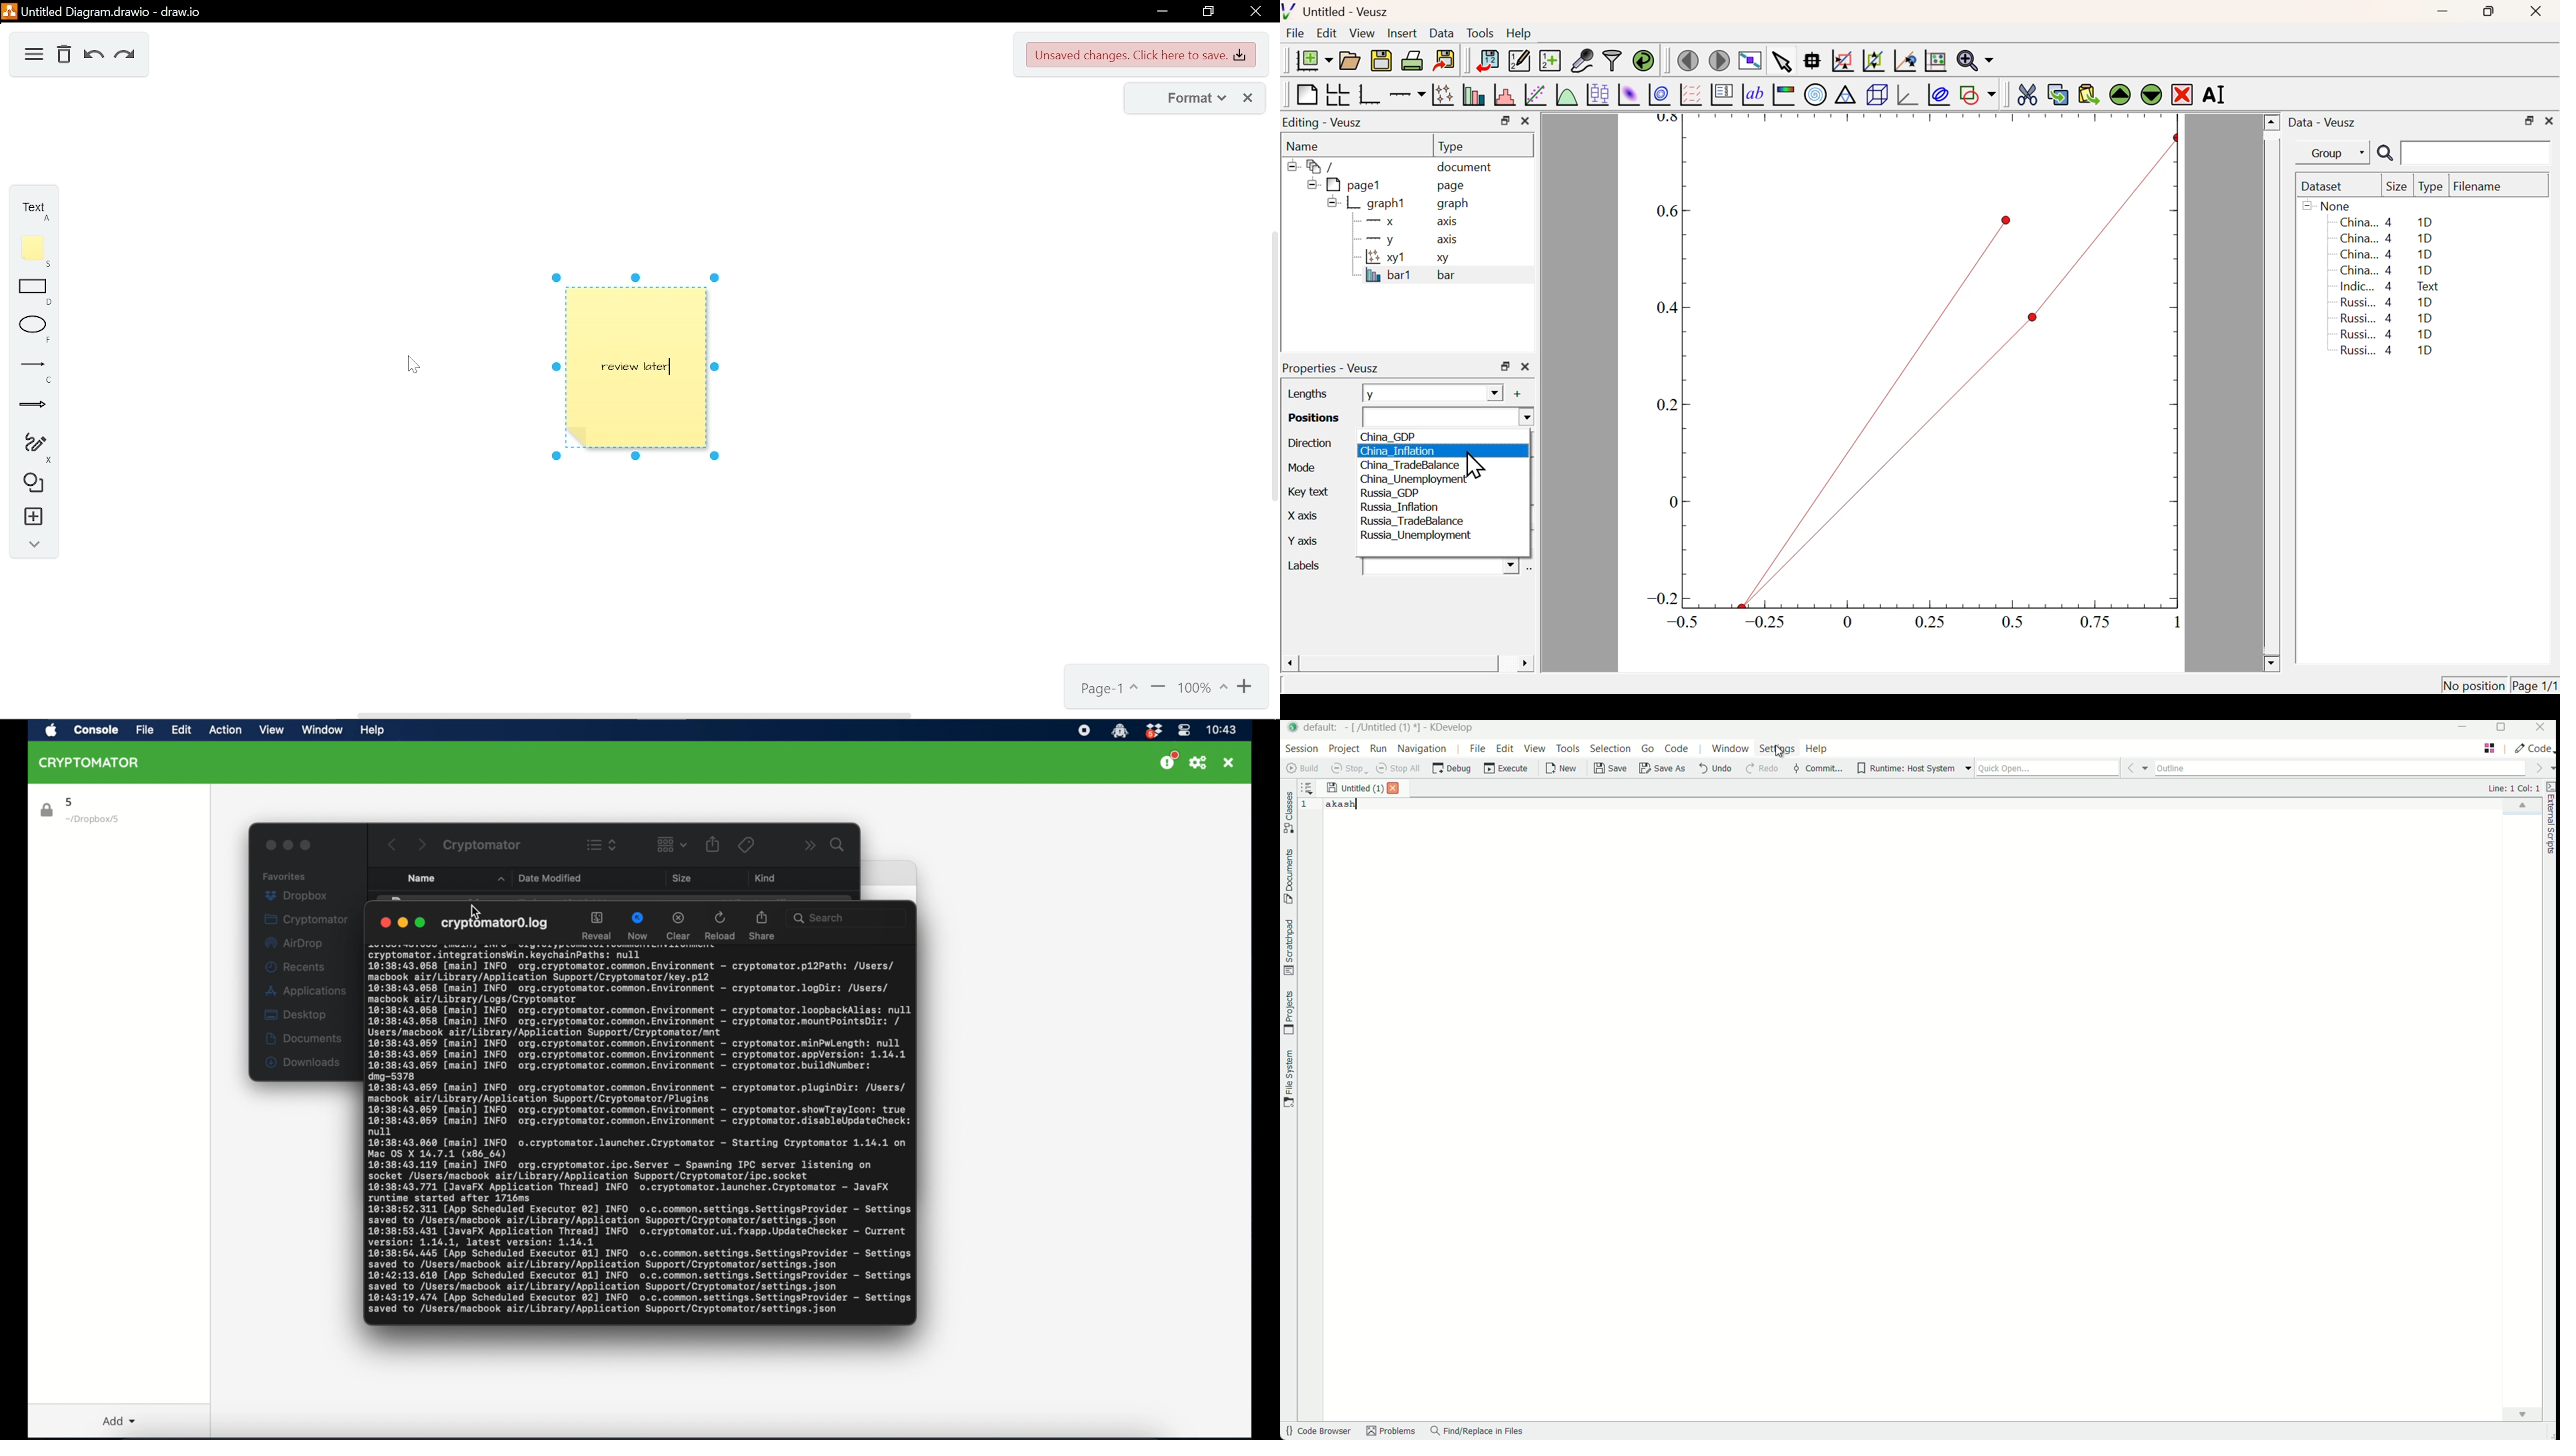  Describe the element at coordinates (1229, 763) in the screenshot. I see `close` at that location.